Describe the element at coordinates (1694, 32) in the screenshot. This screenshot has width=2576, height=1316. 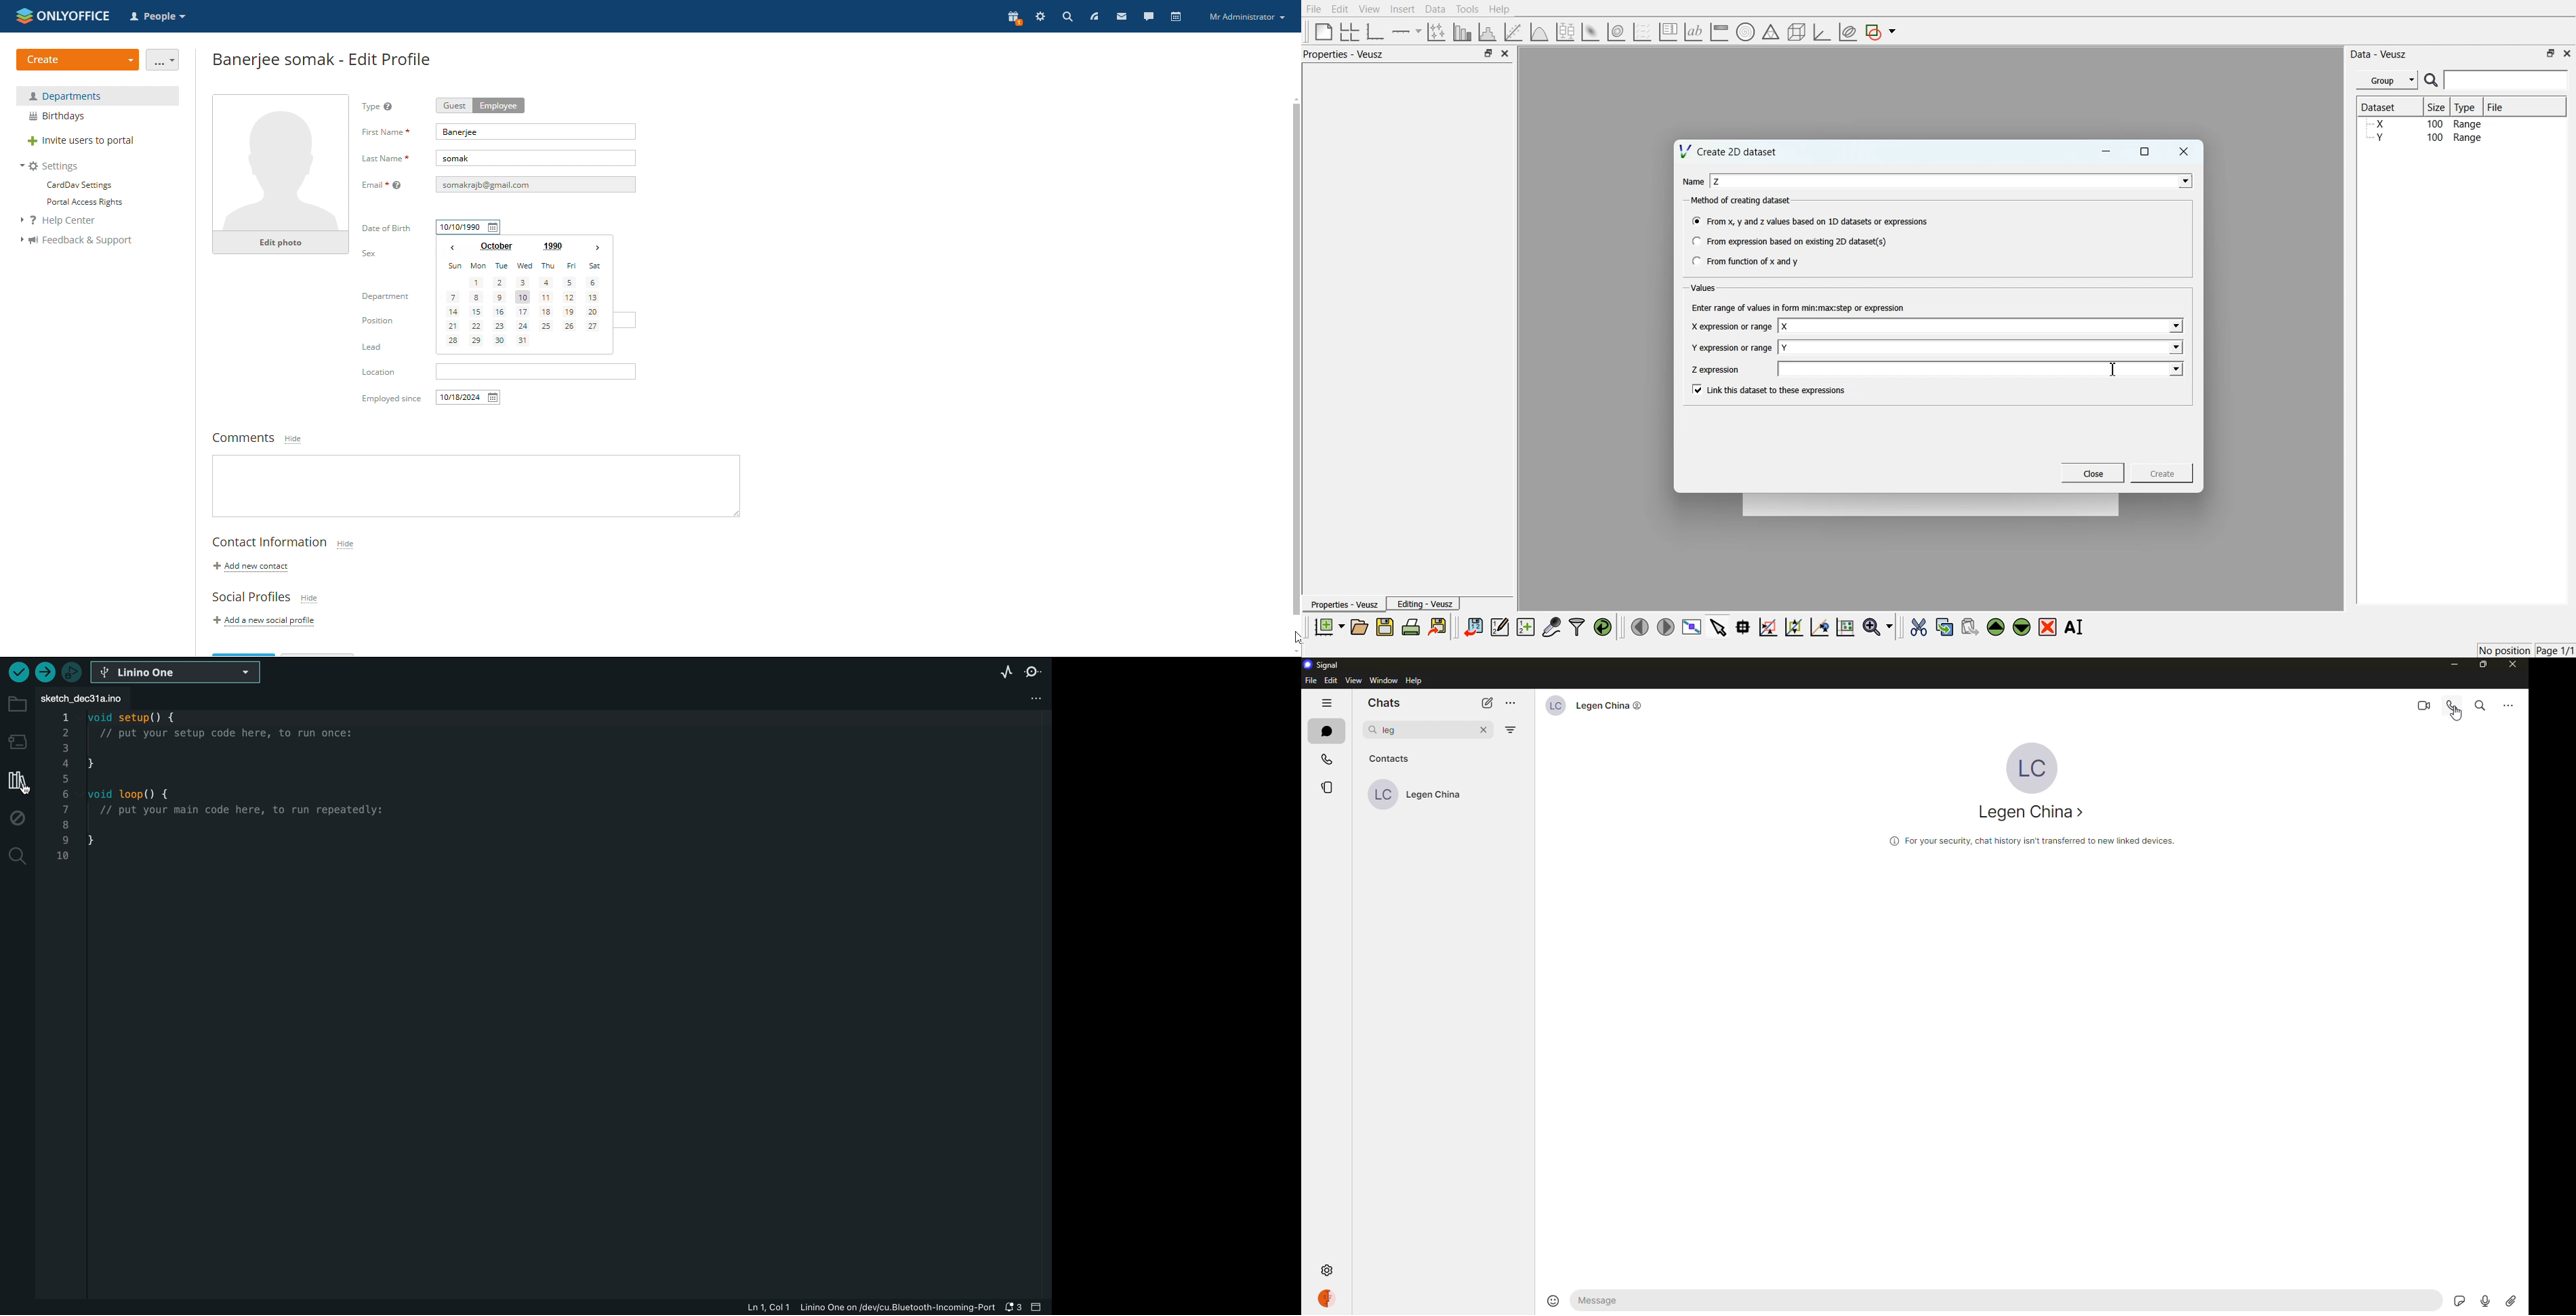
I see `Text label` at that location.